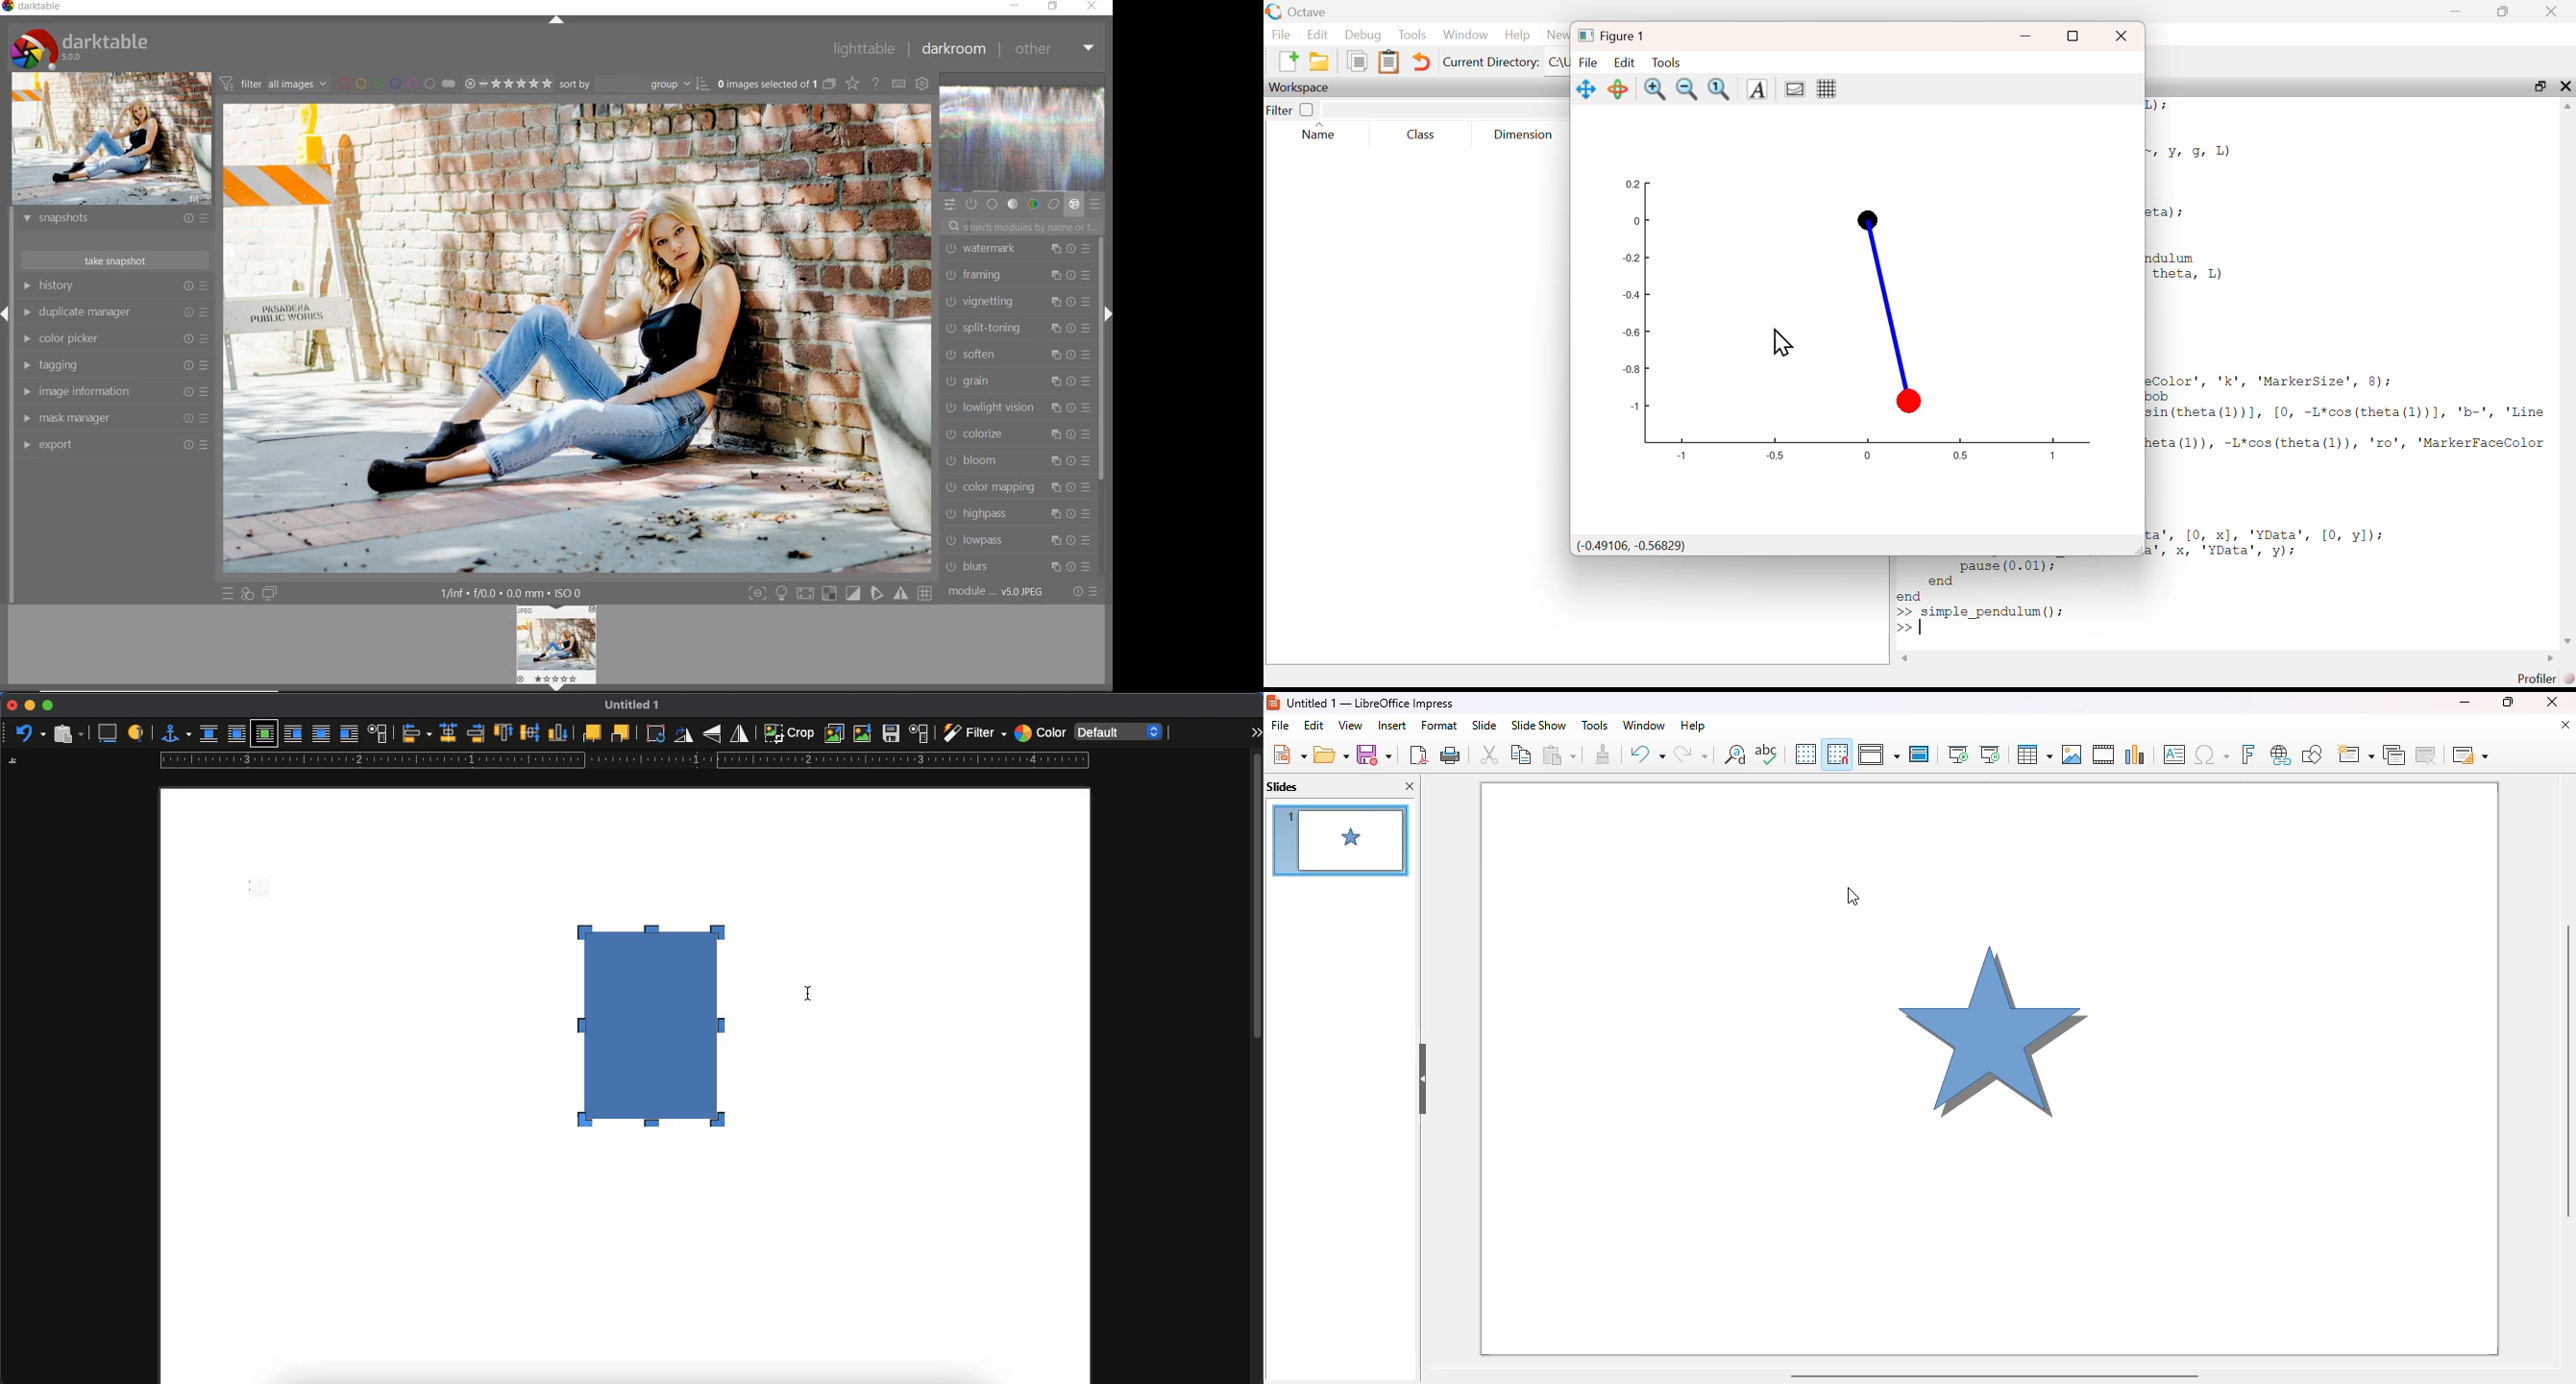 This screenshot has width=2576, height=1400. Describe the element at coordinates (1121, 731) in the screenshot. I see `default` at that location.